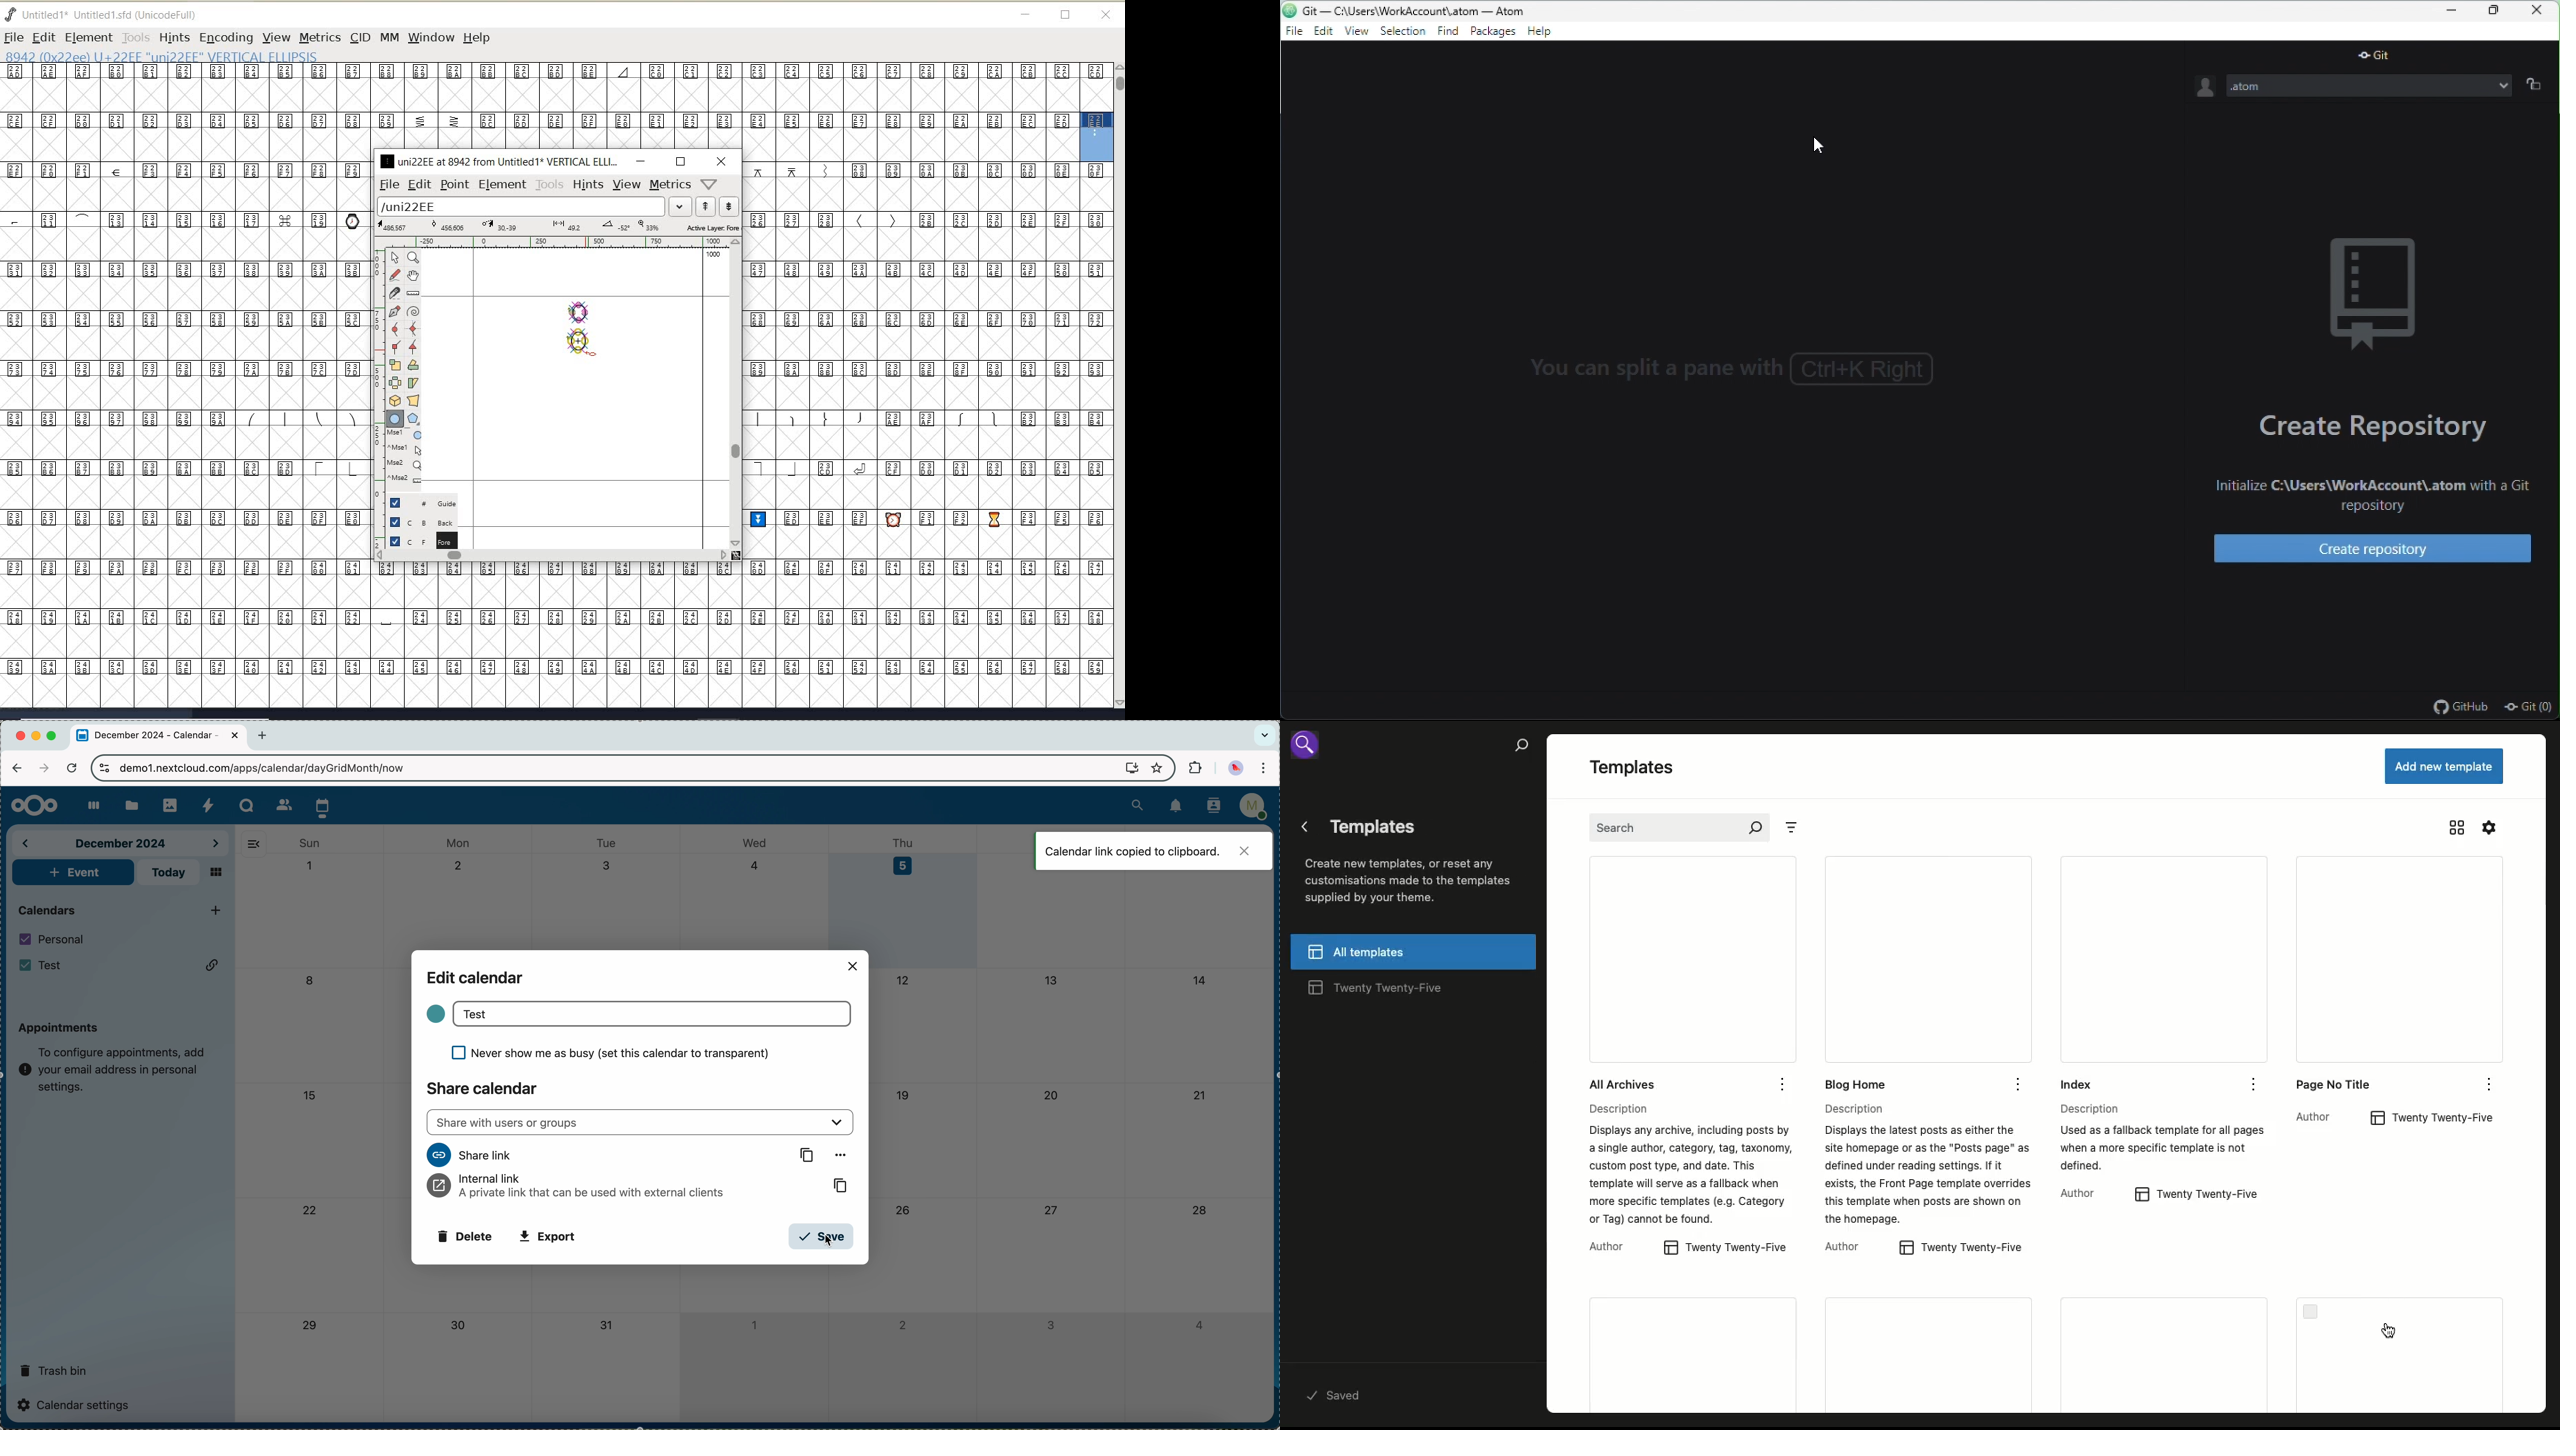 Image resolution: width=2576 pixels, height=1456 pixels. What do you see at coordinates (903, 1210) in the screenshot?
I see `26` at bounding box center [903, 1210].